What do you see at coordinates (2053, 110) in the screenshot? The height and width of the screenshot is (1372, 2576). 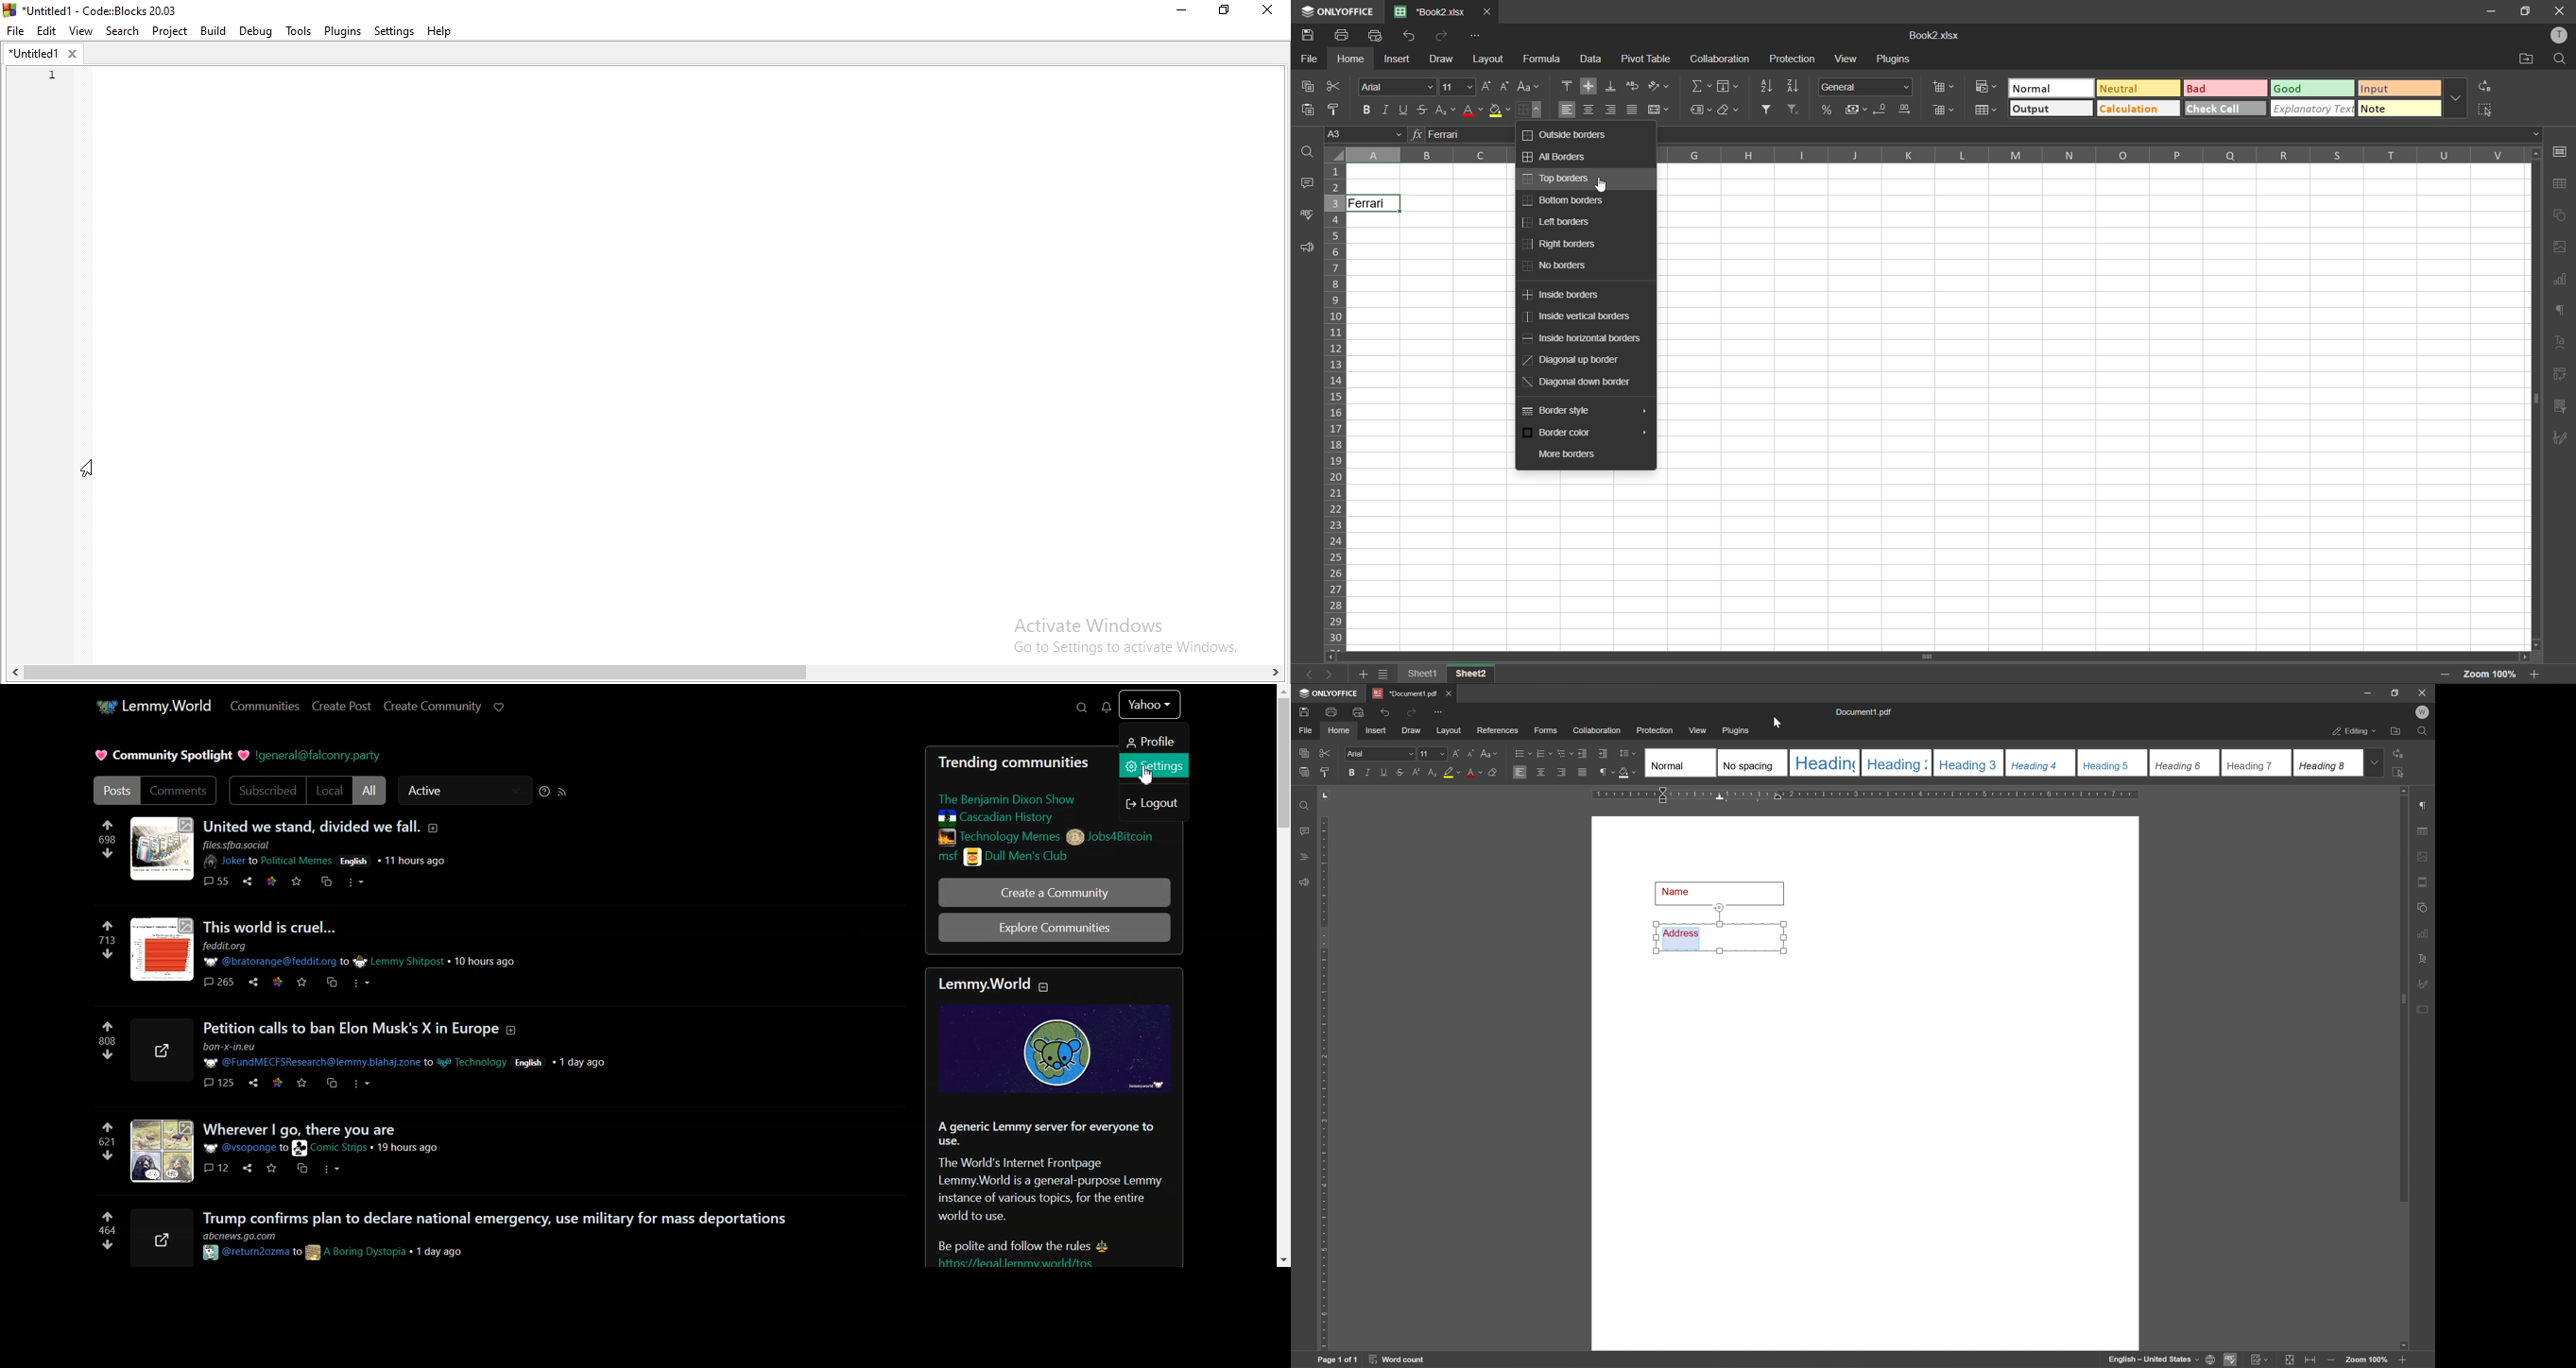 I see `output` at bounding box center [2053, 110].